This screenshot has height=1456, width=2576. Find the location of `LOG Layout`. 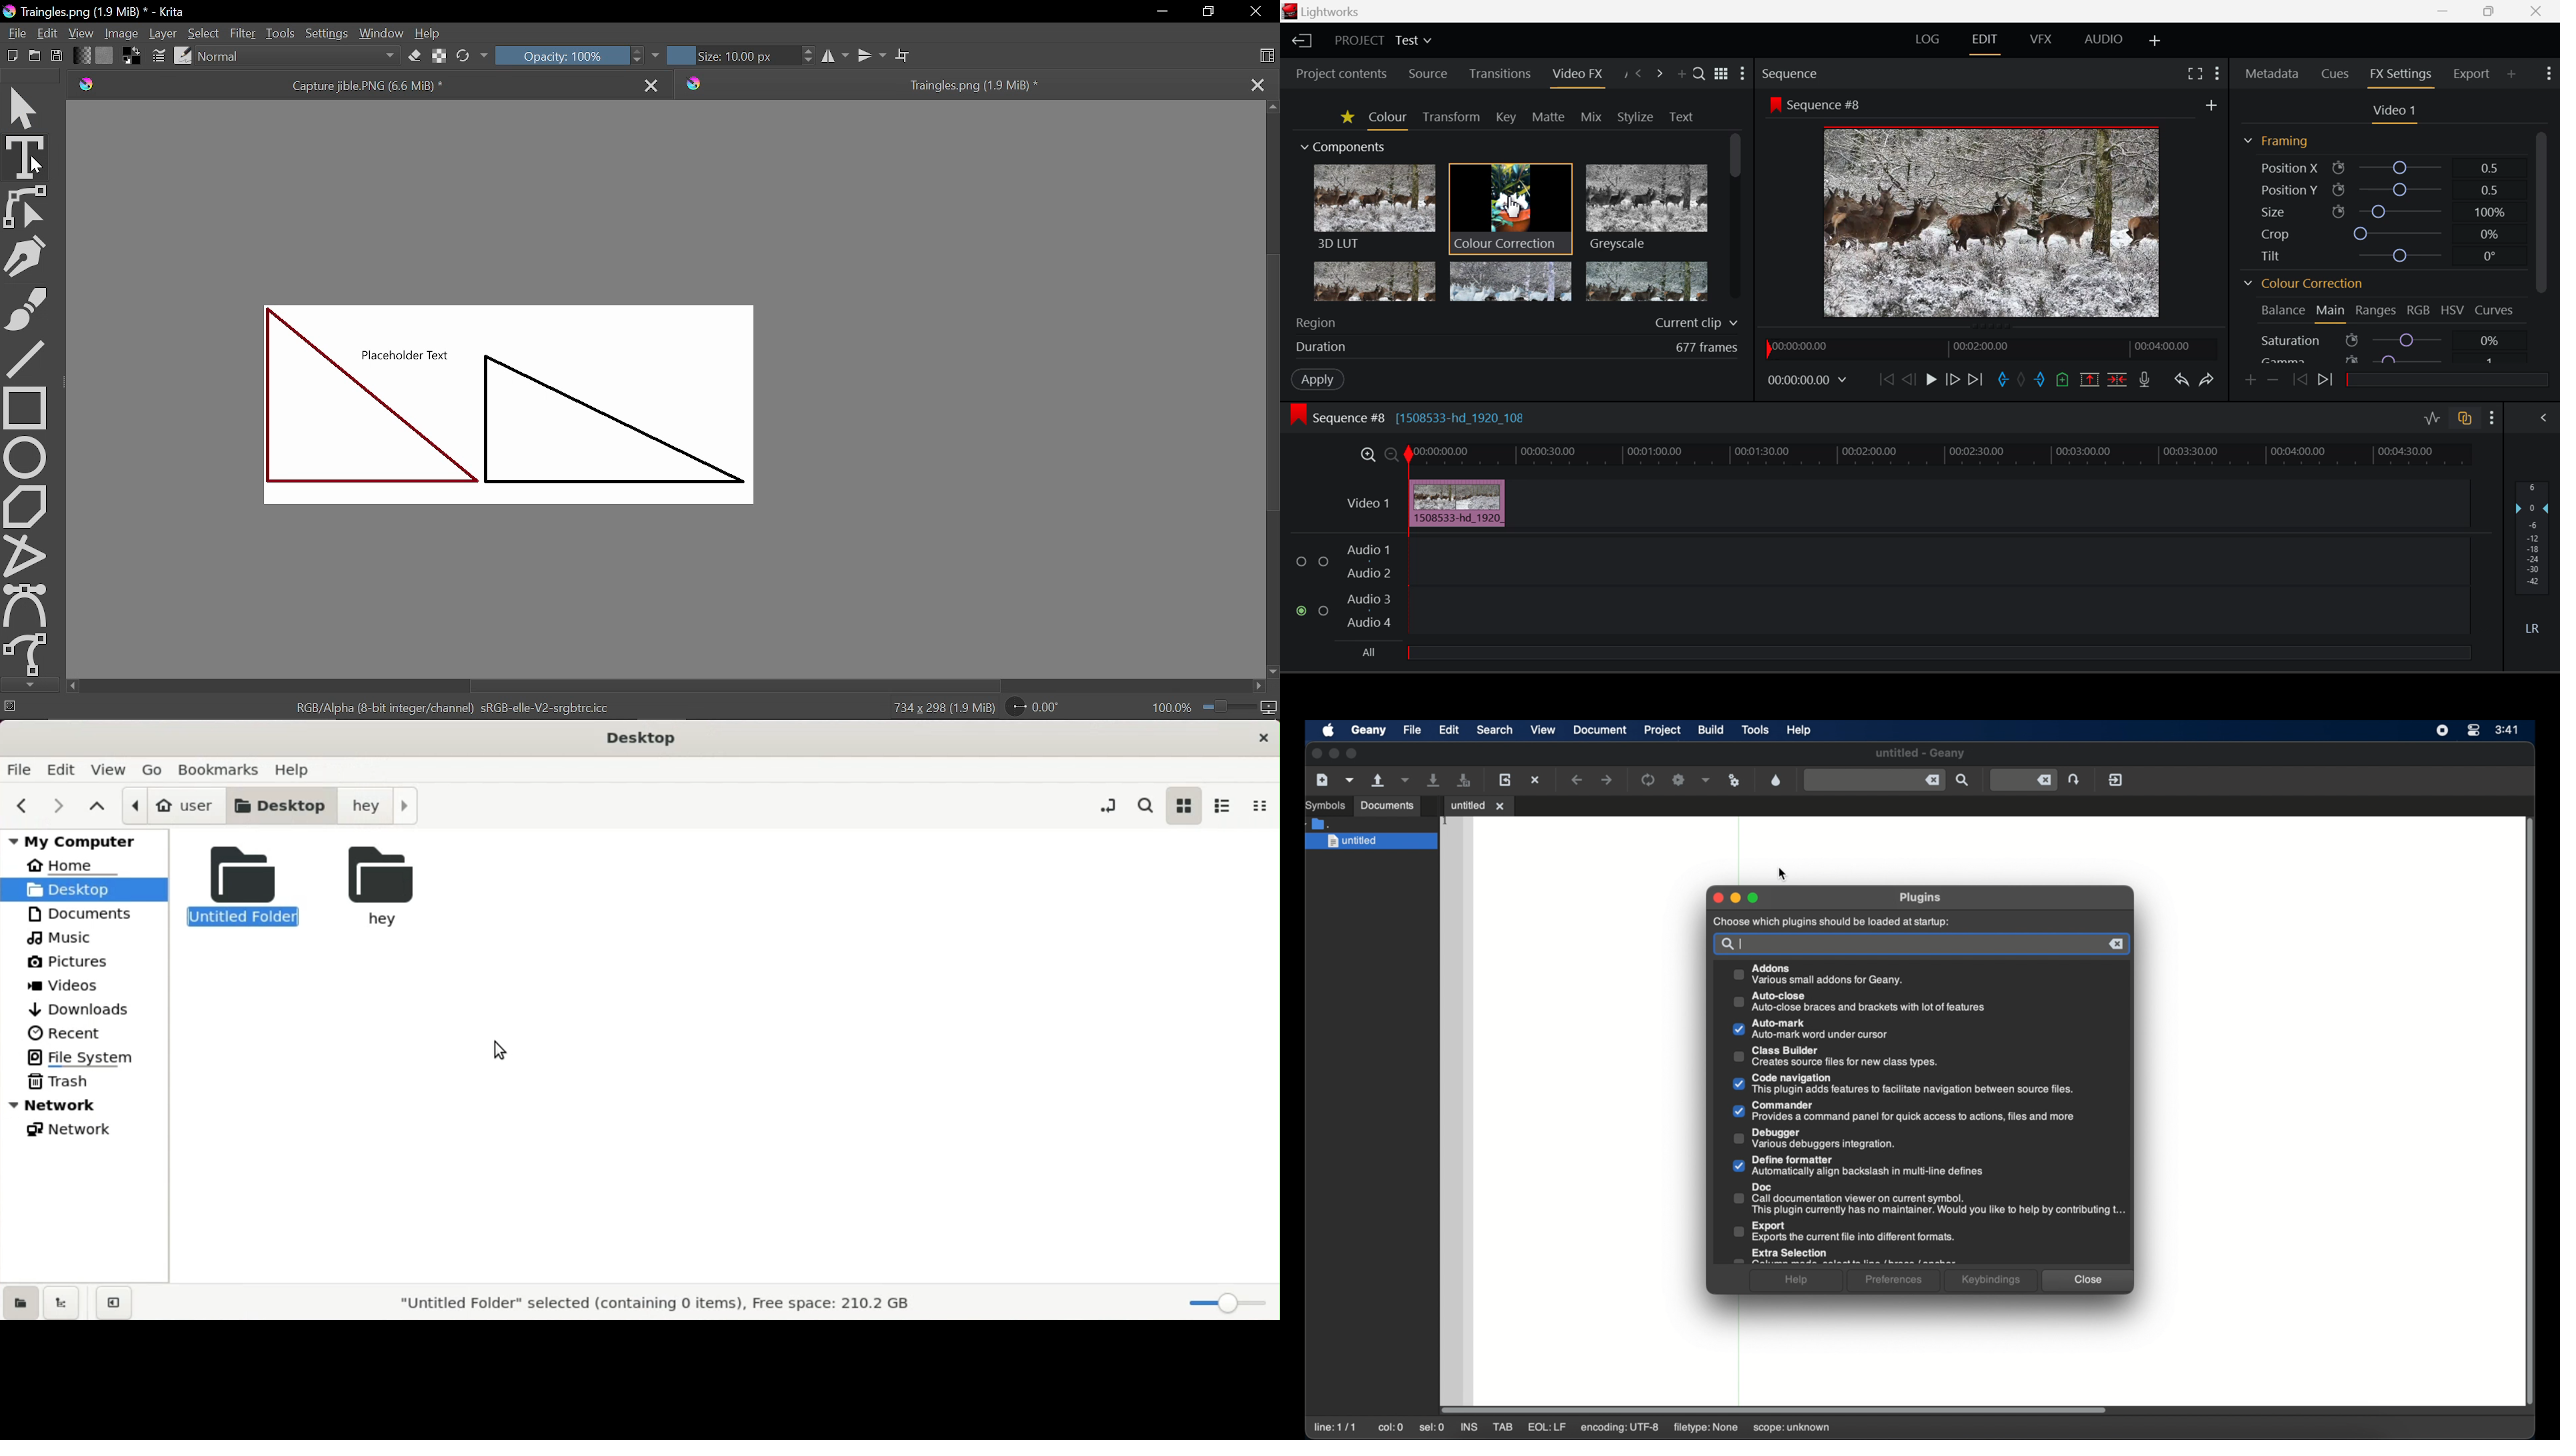

LOG Layout is located at coordinates (1929, 42).